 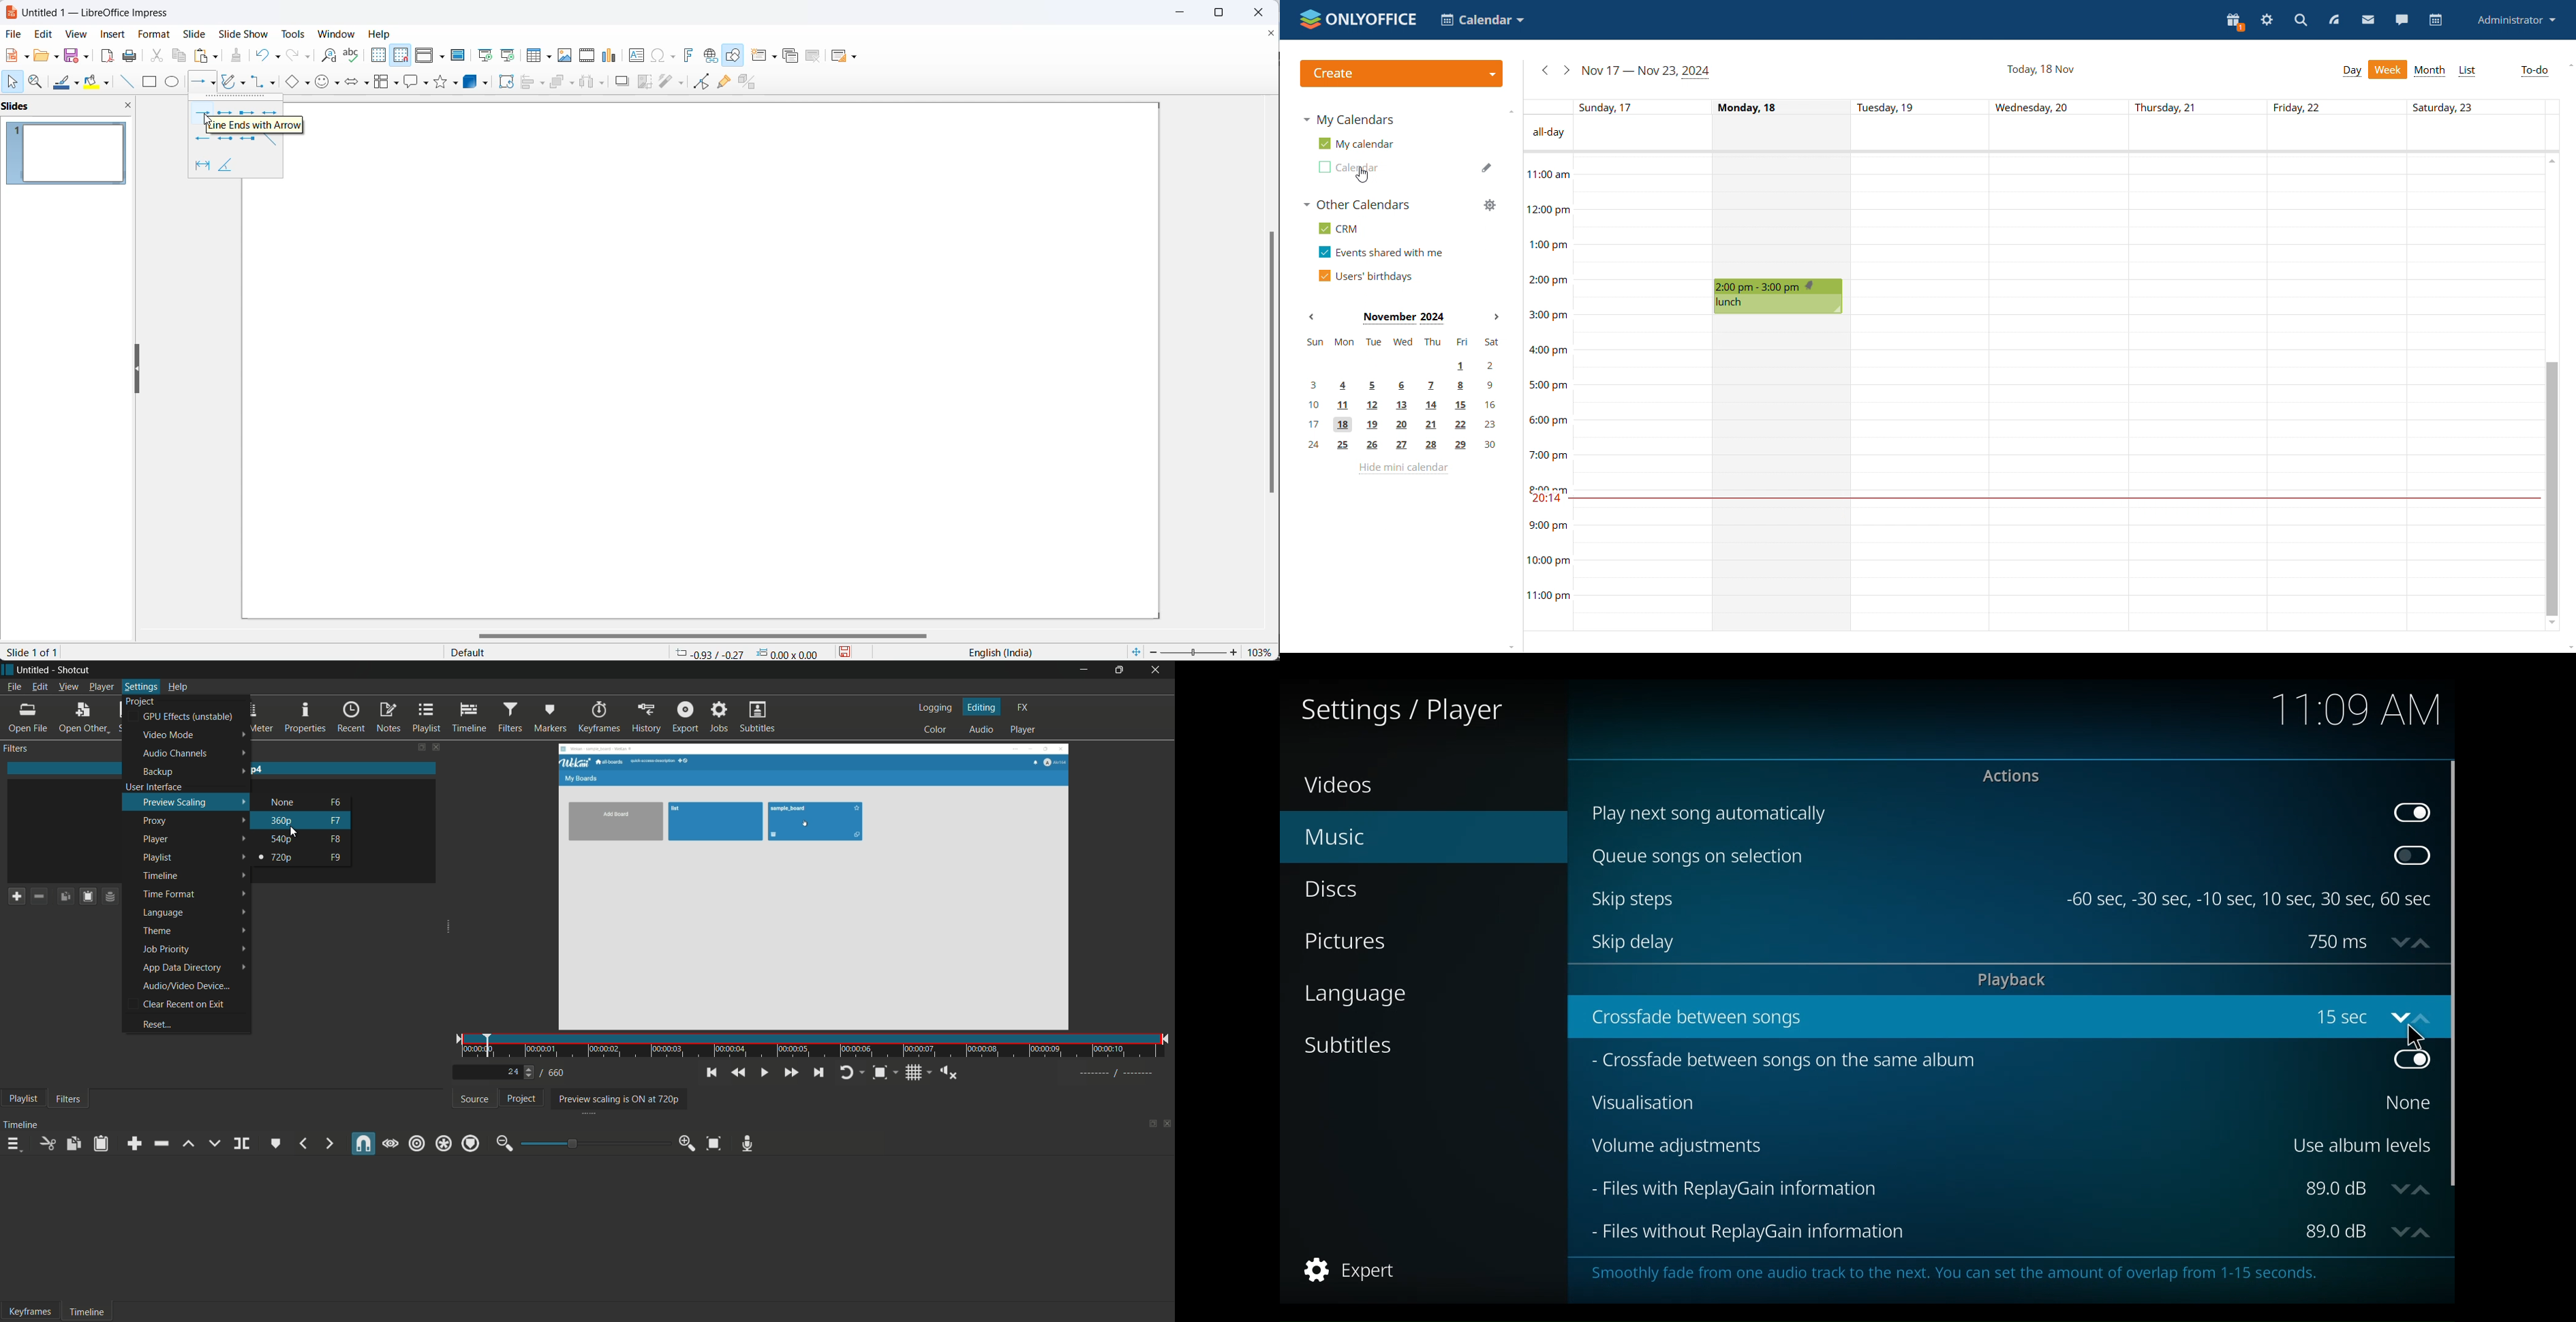 What do you see at coordinates (302, 1143) in the screenshot?
I see `previous marker` at bounding box center [302, 1143].